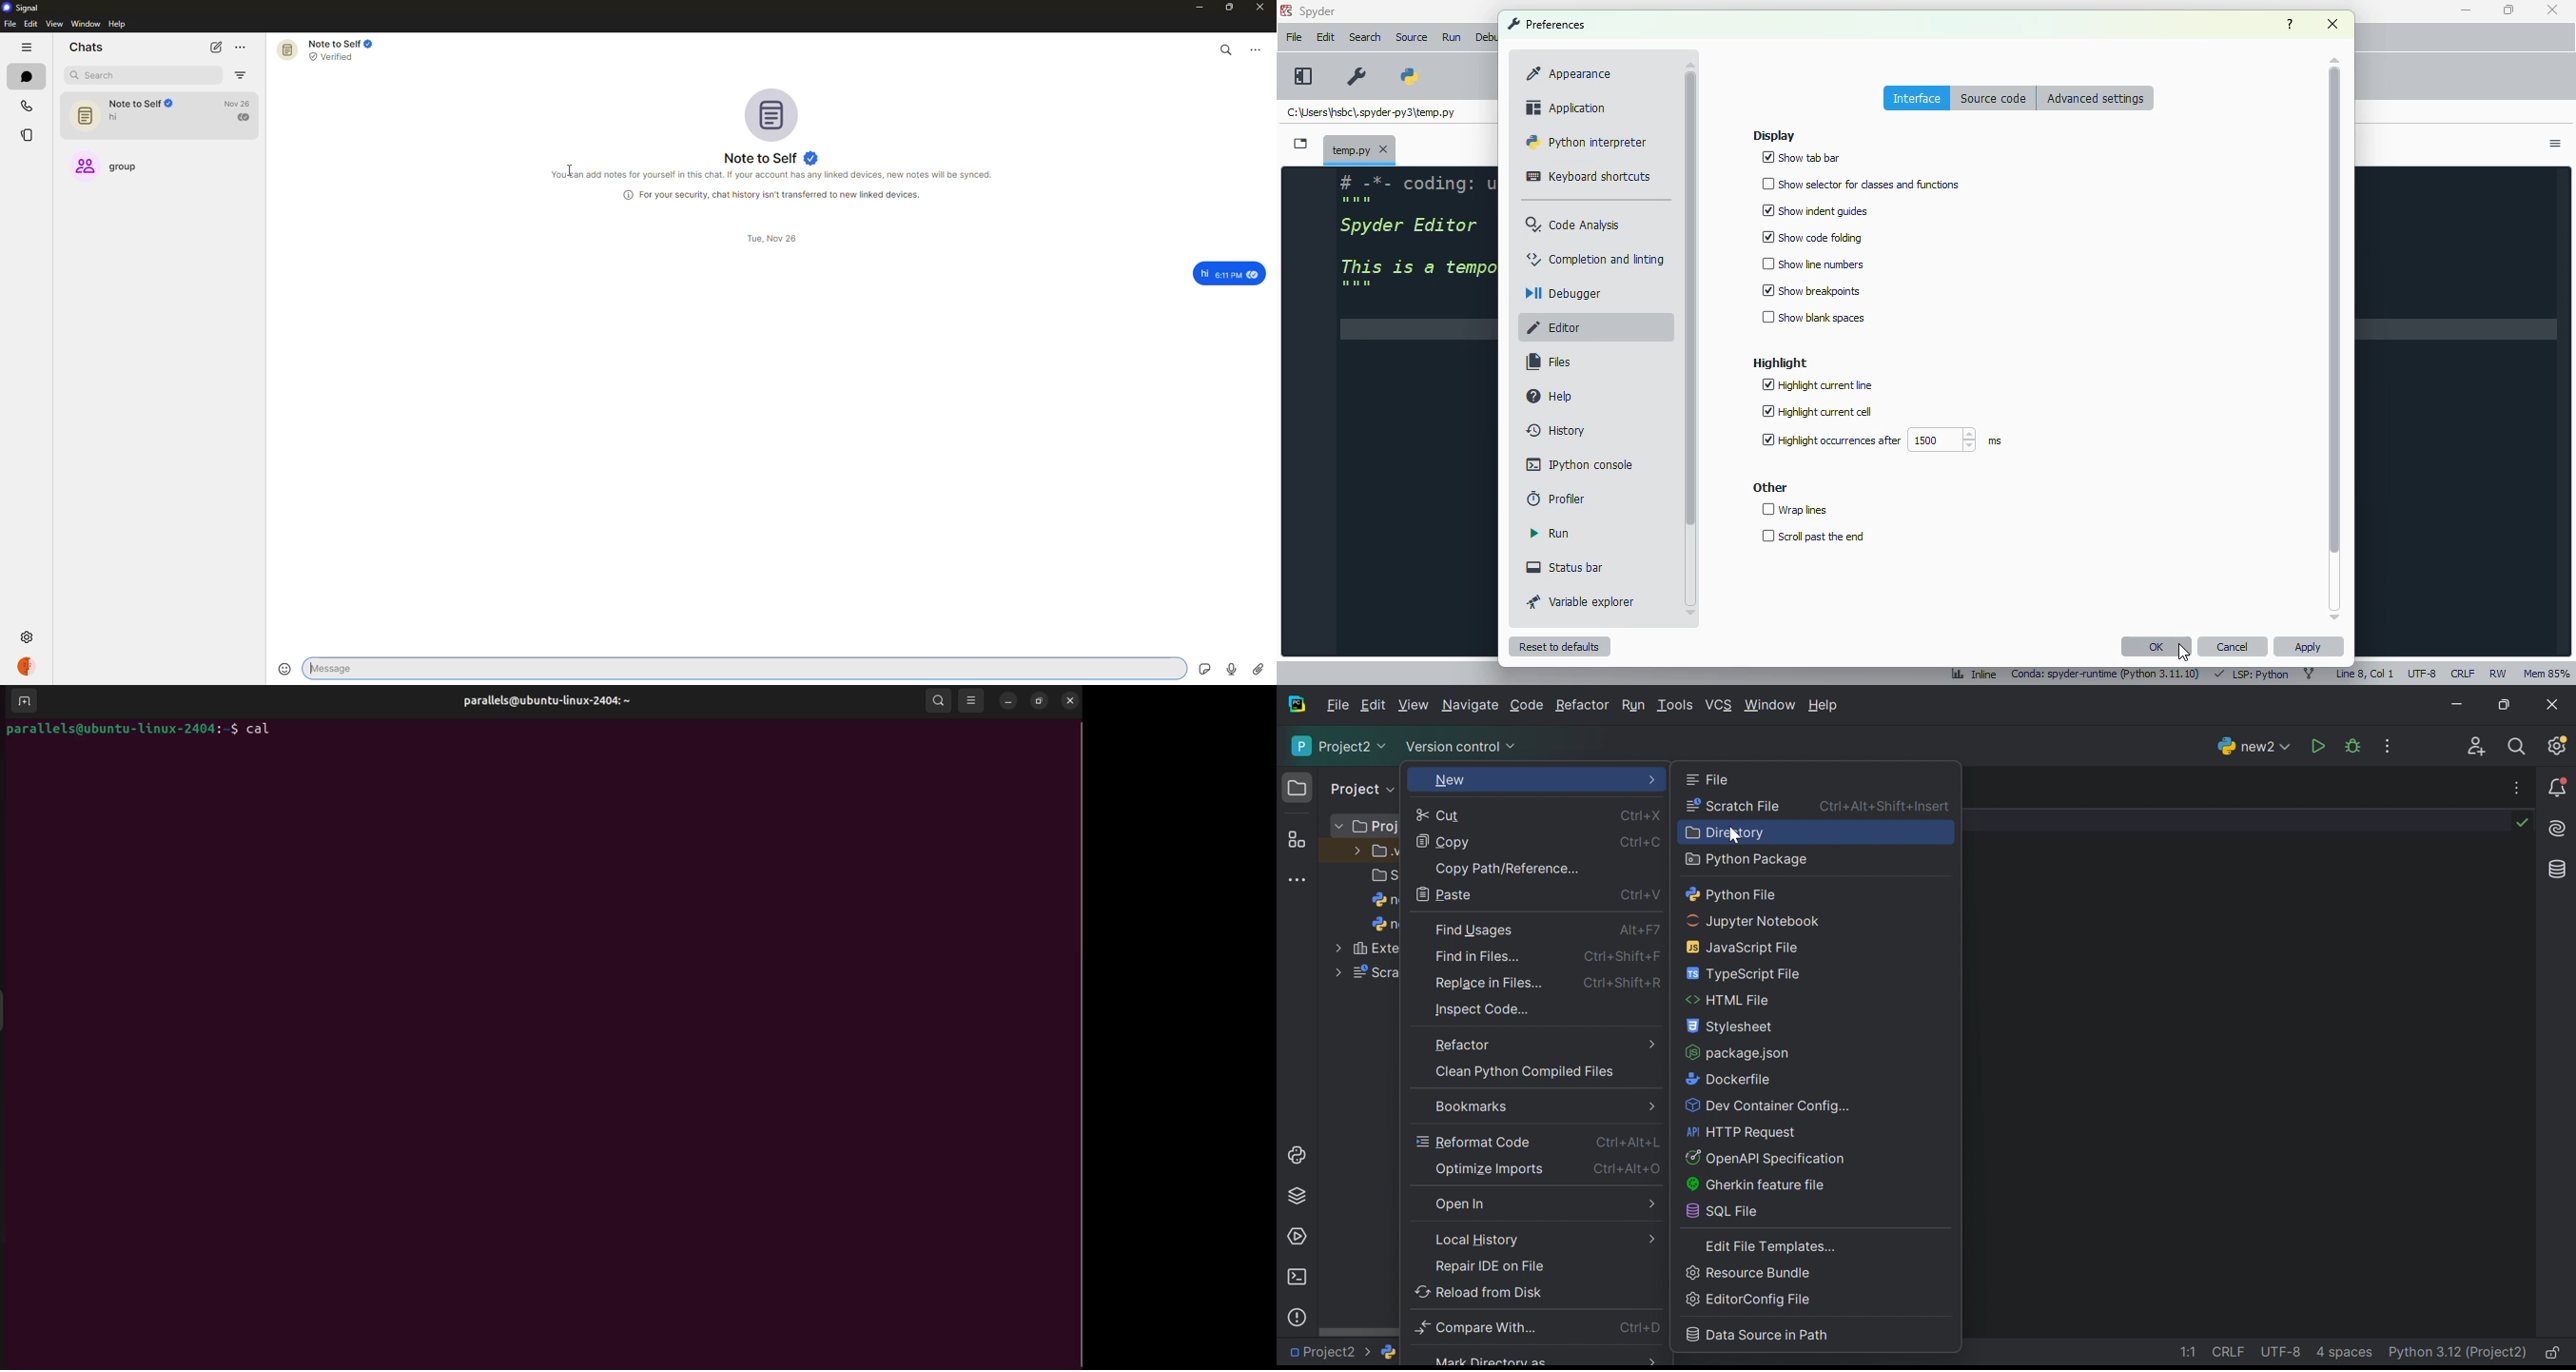 This screenshot has width=2576, height=1372. What do you see at coordinates (53, 25) in the screenshot?
I see `view` at bounding box center [53, 25].